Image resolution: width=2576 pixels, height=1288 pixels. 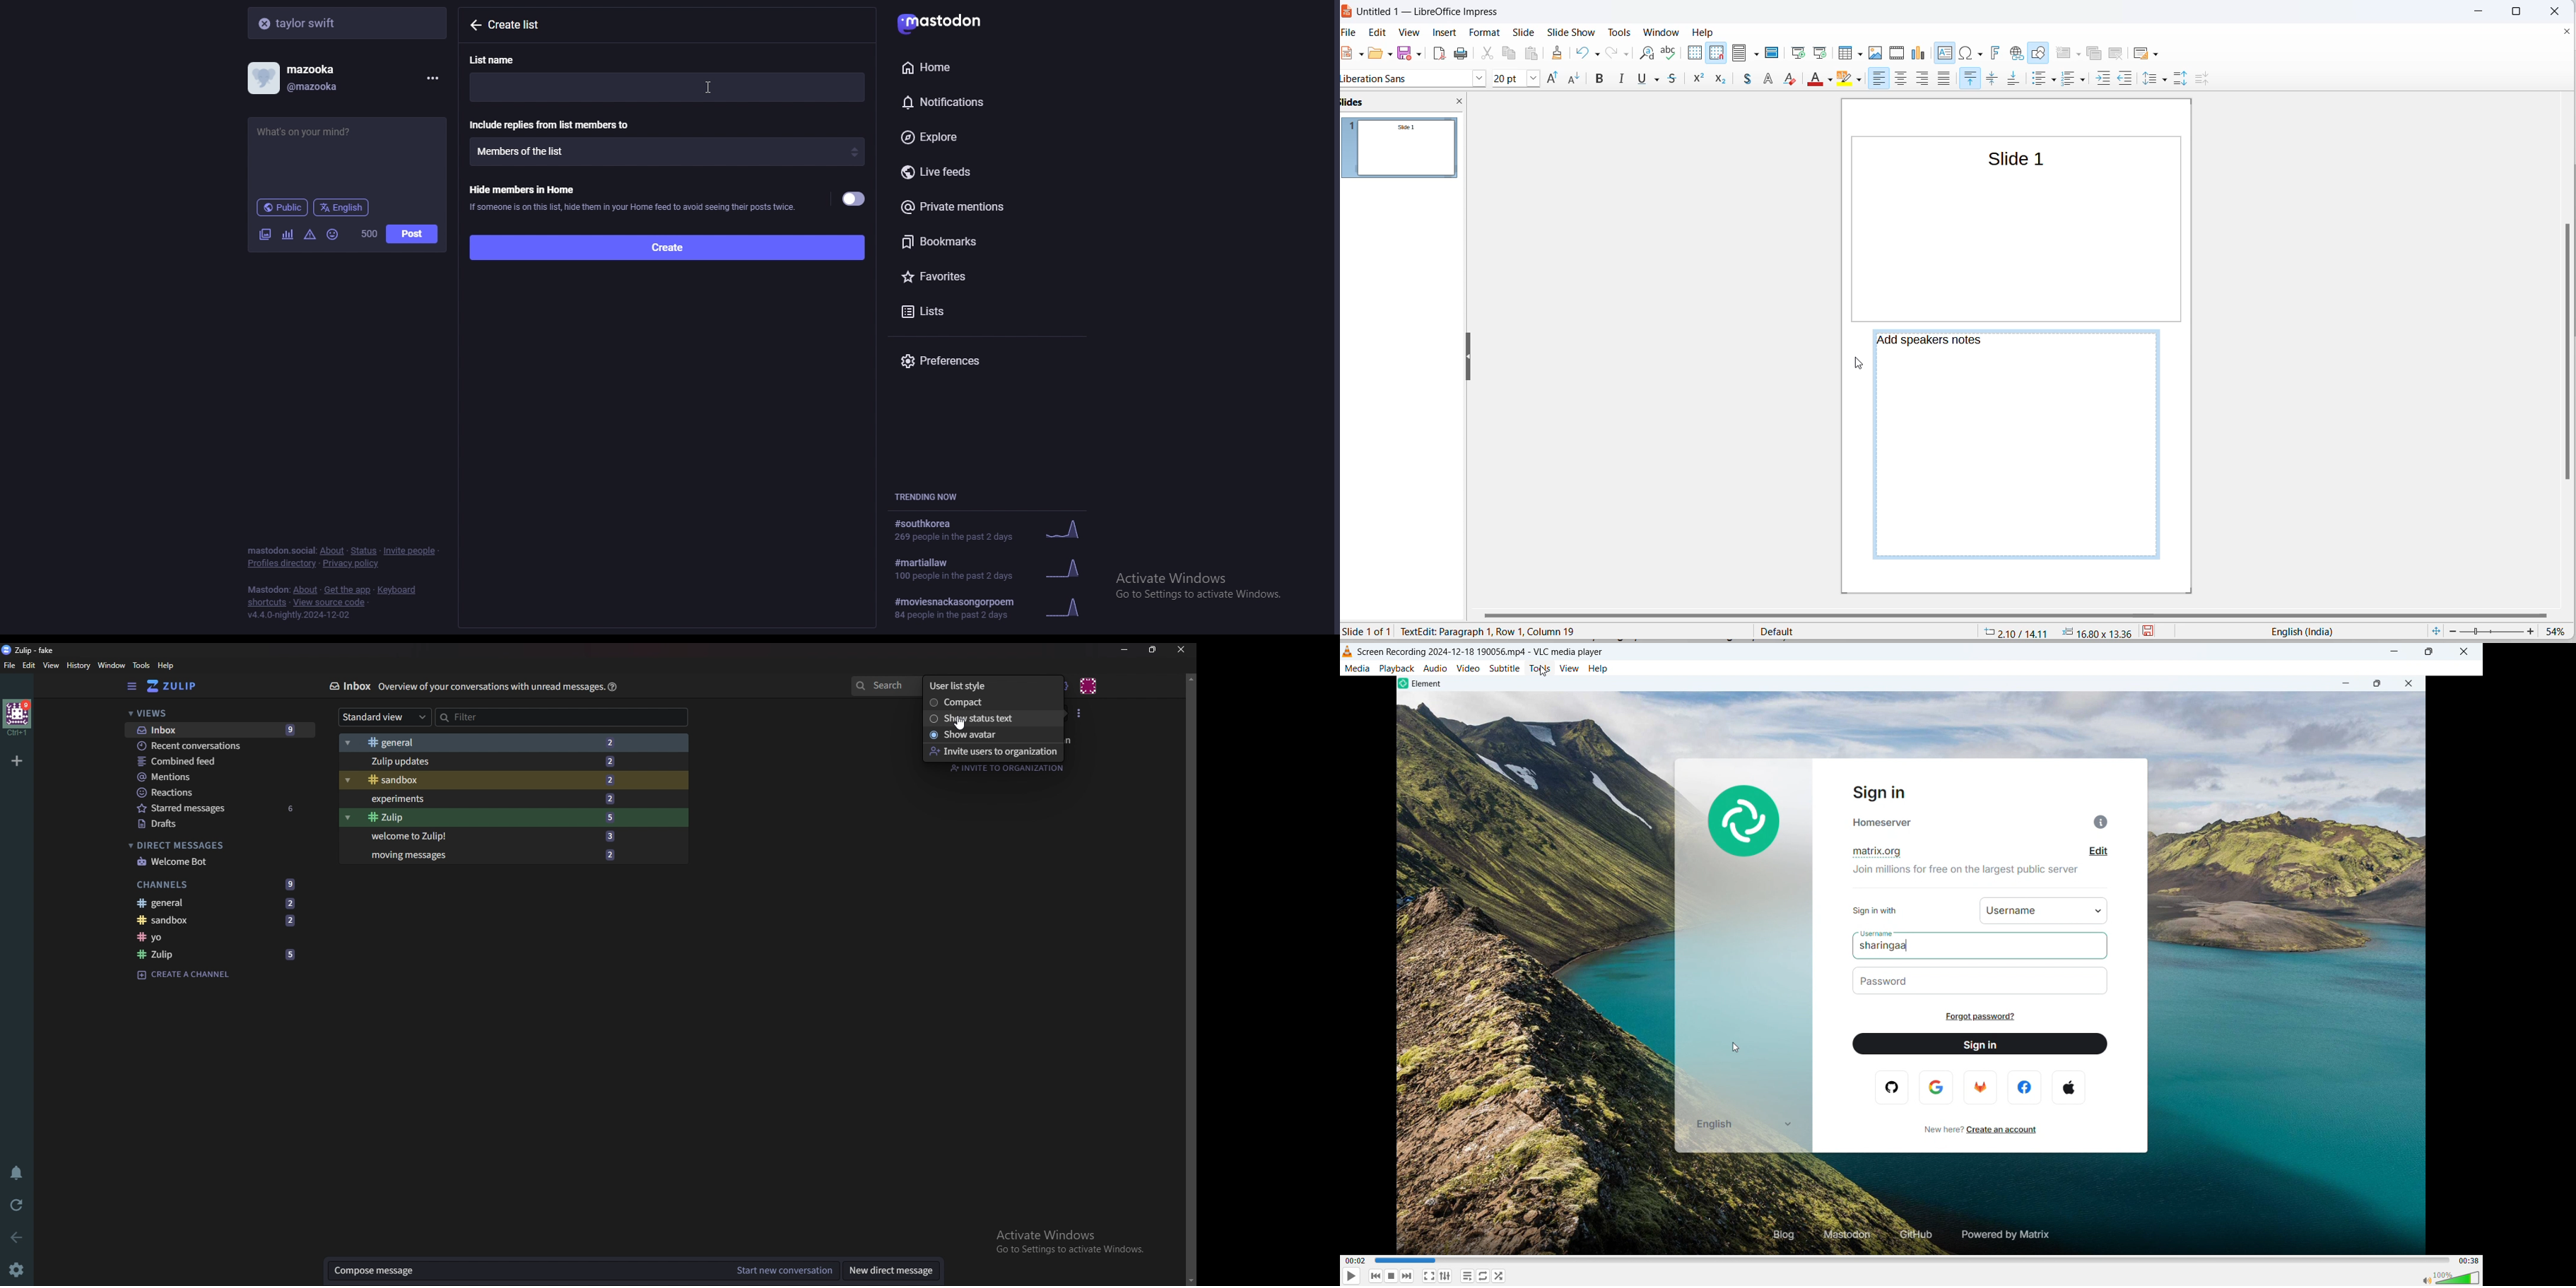 What do you see at coordinates (1558, 53) in the screenshot?
I see `clone formatting` at bounding box center [1558, 53].